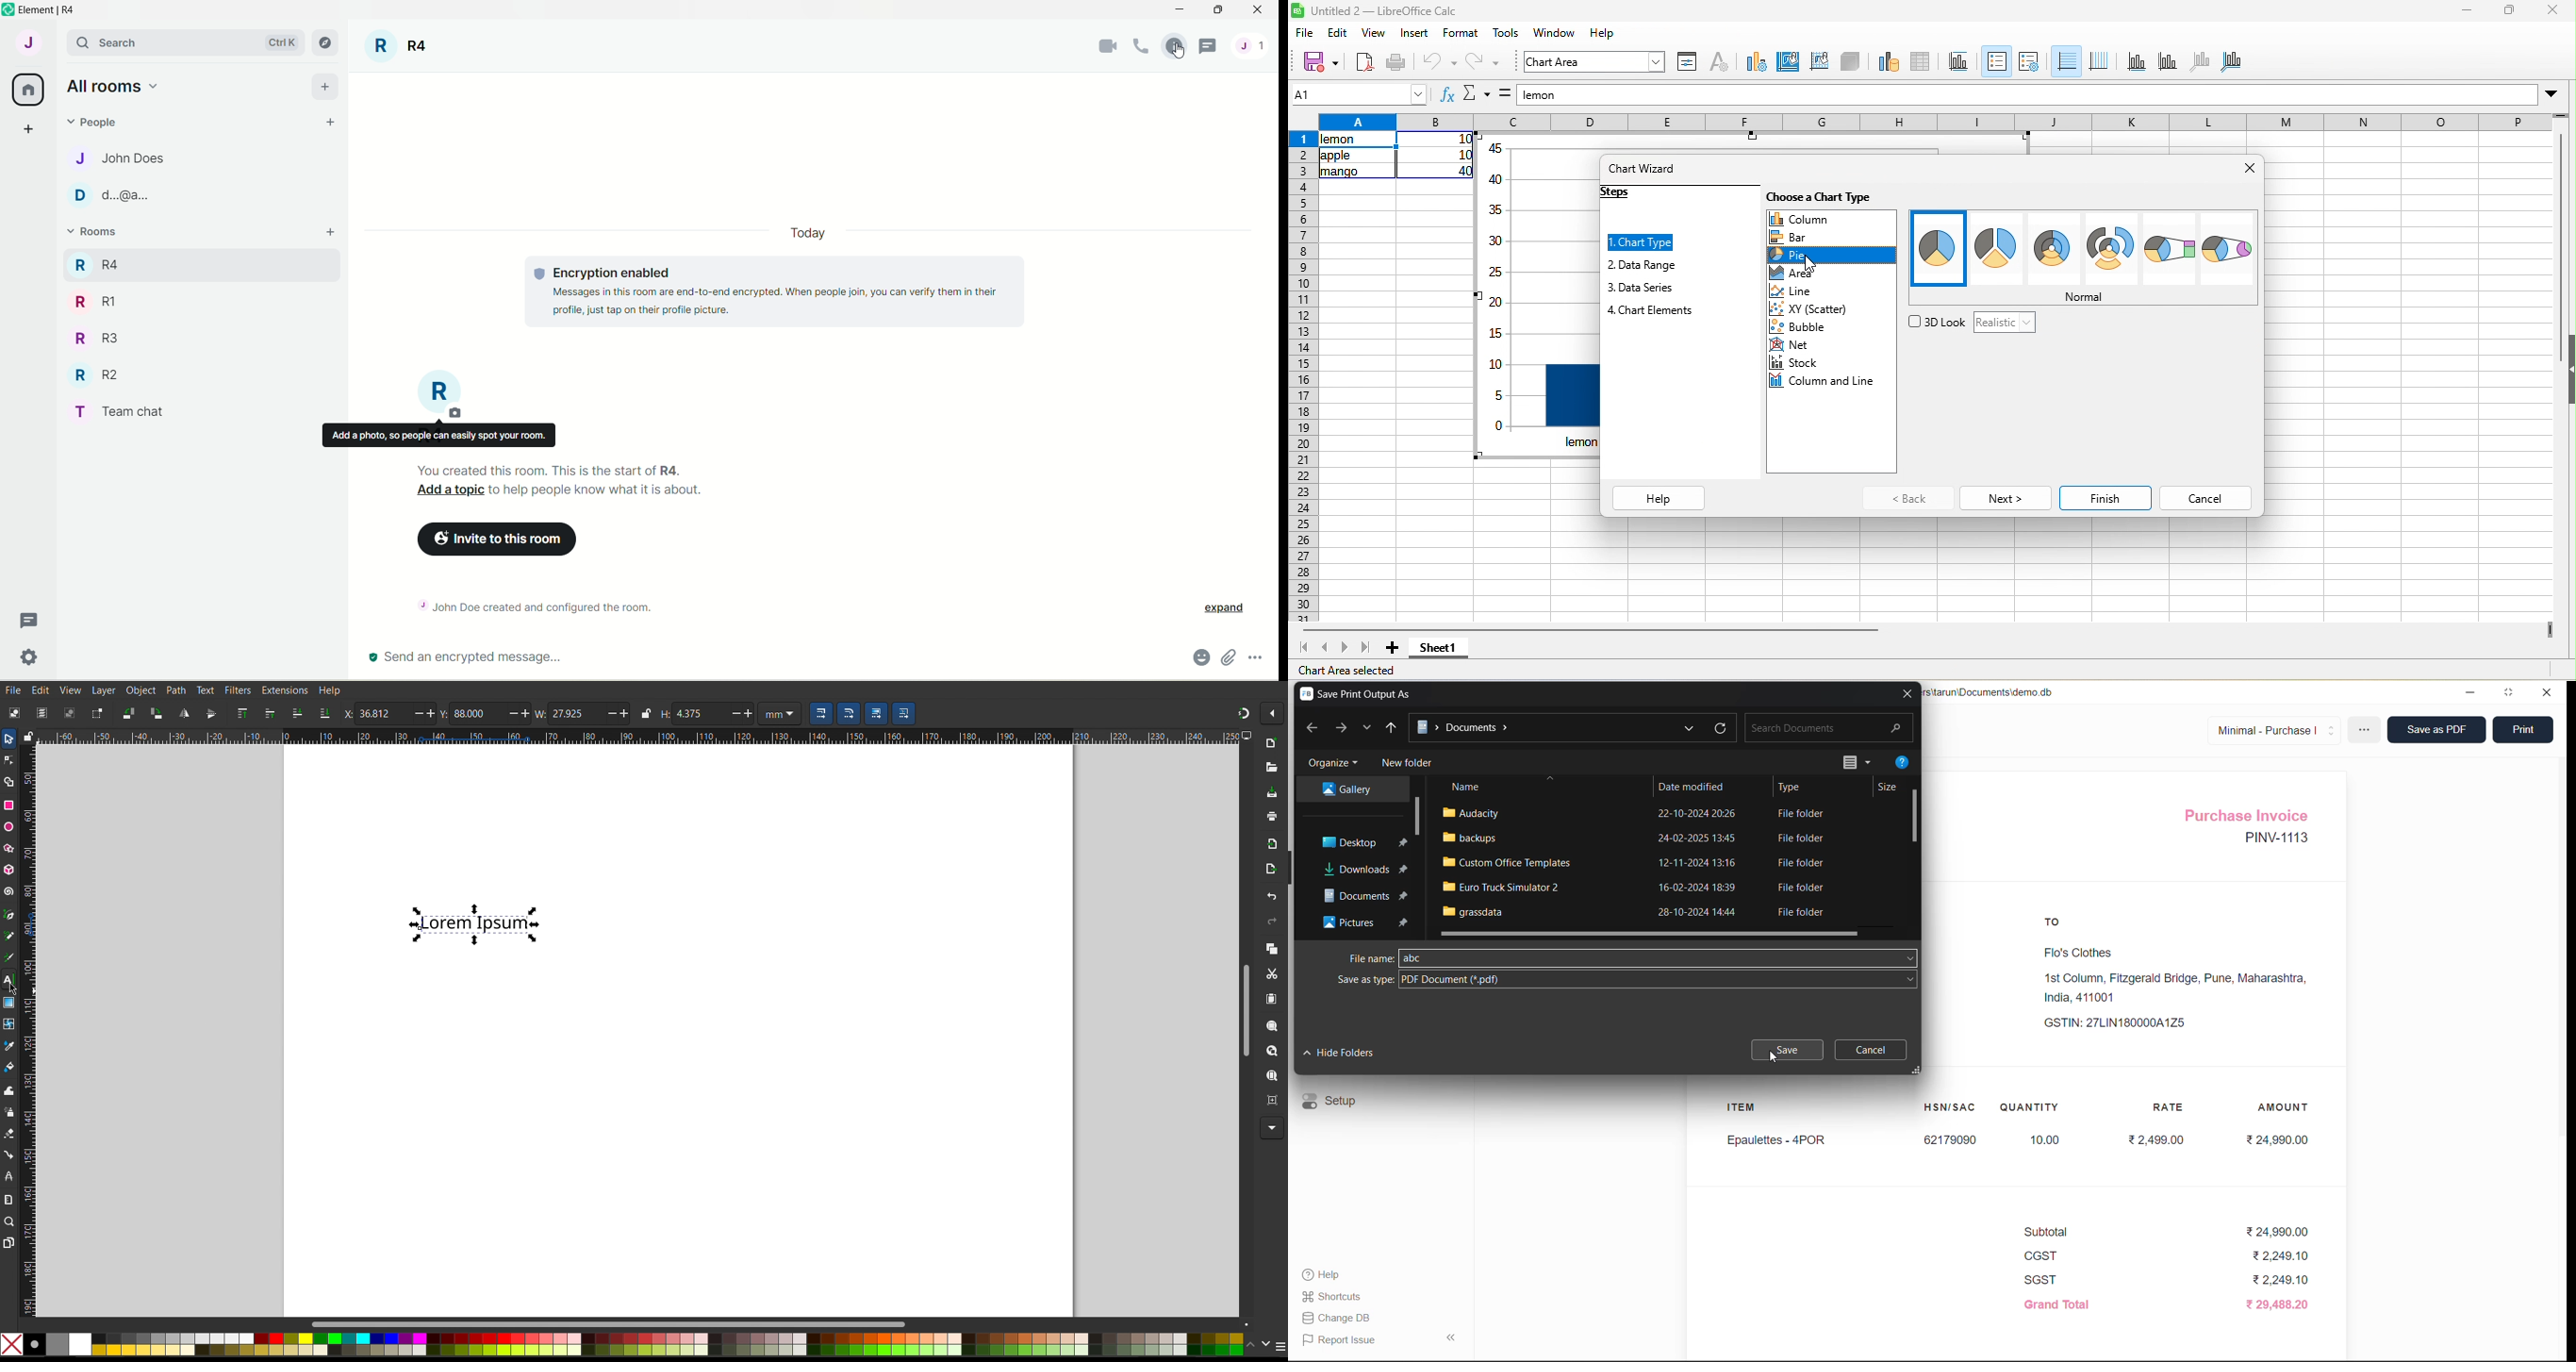 This screenshot has height=1372, width=2576. Describe the element at coordinates (1398, 61) in the screenshot. I see `print` at that location.